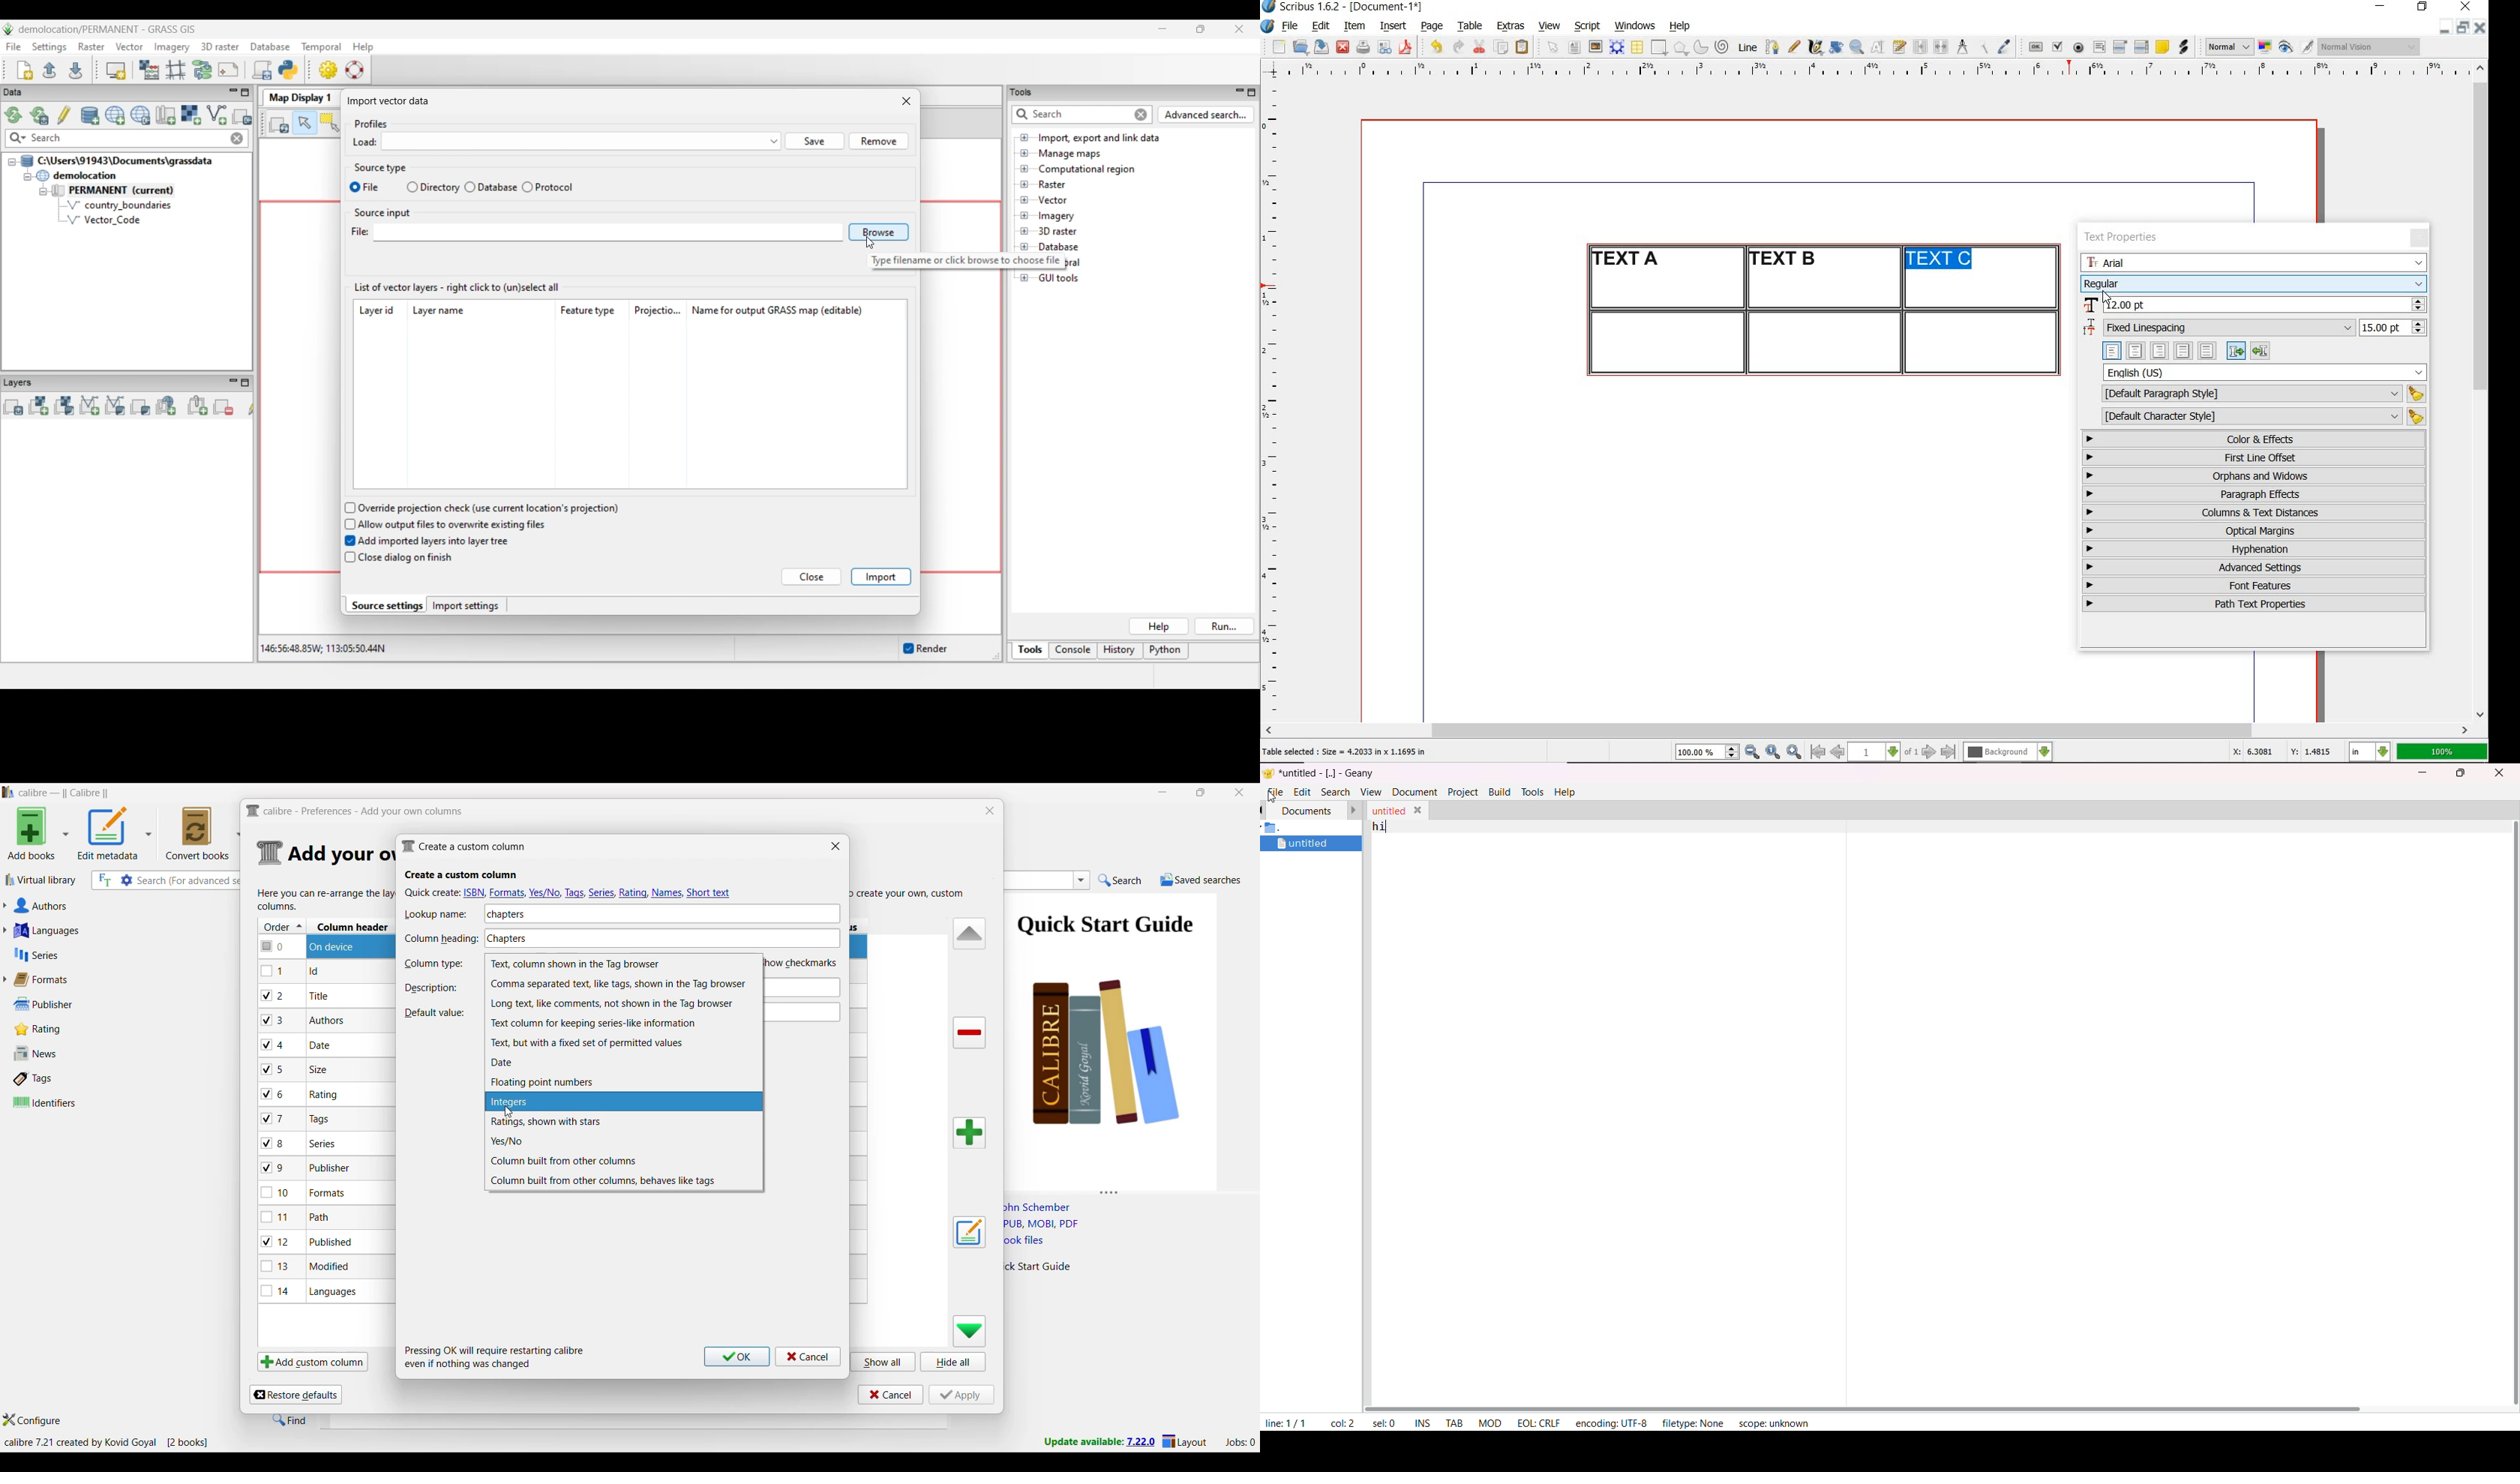 This screenshot has height=1484, width=2520. What do you see at coordinates (2162, 48) in the screenshot?
I see `text annotation` at bounding box center [2162, 48].